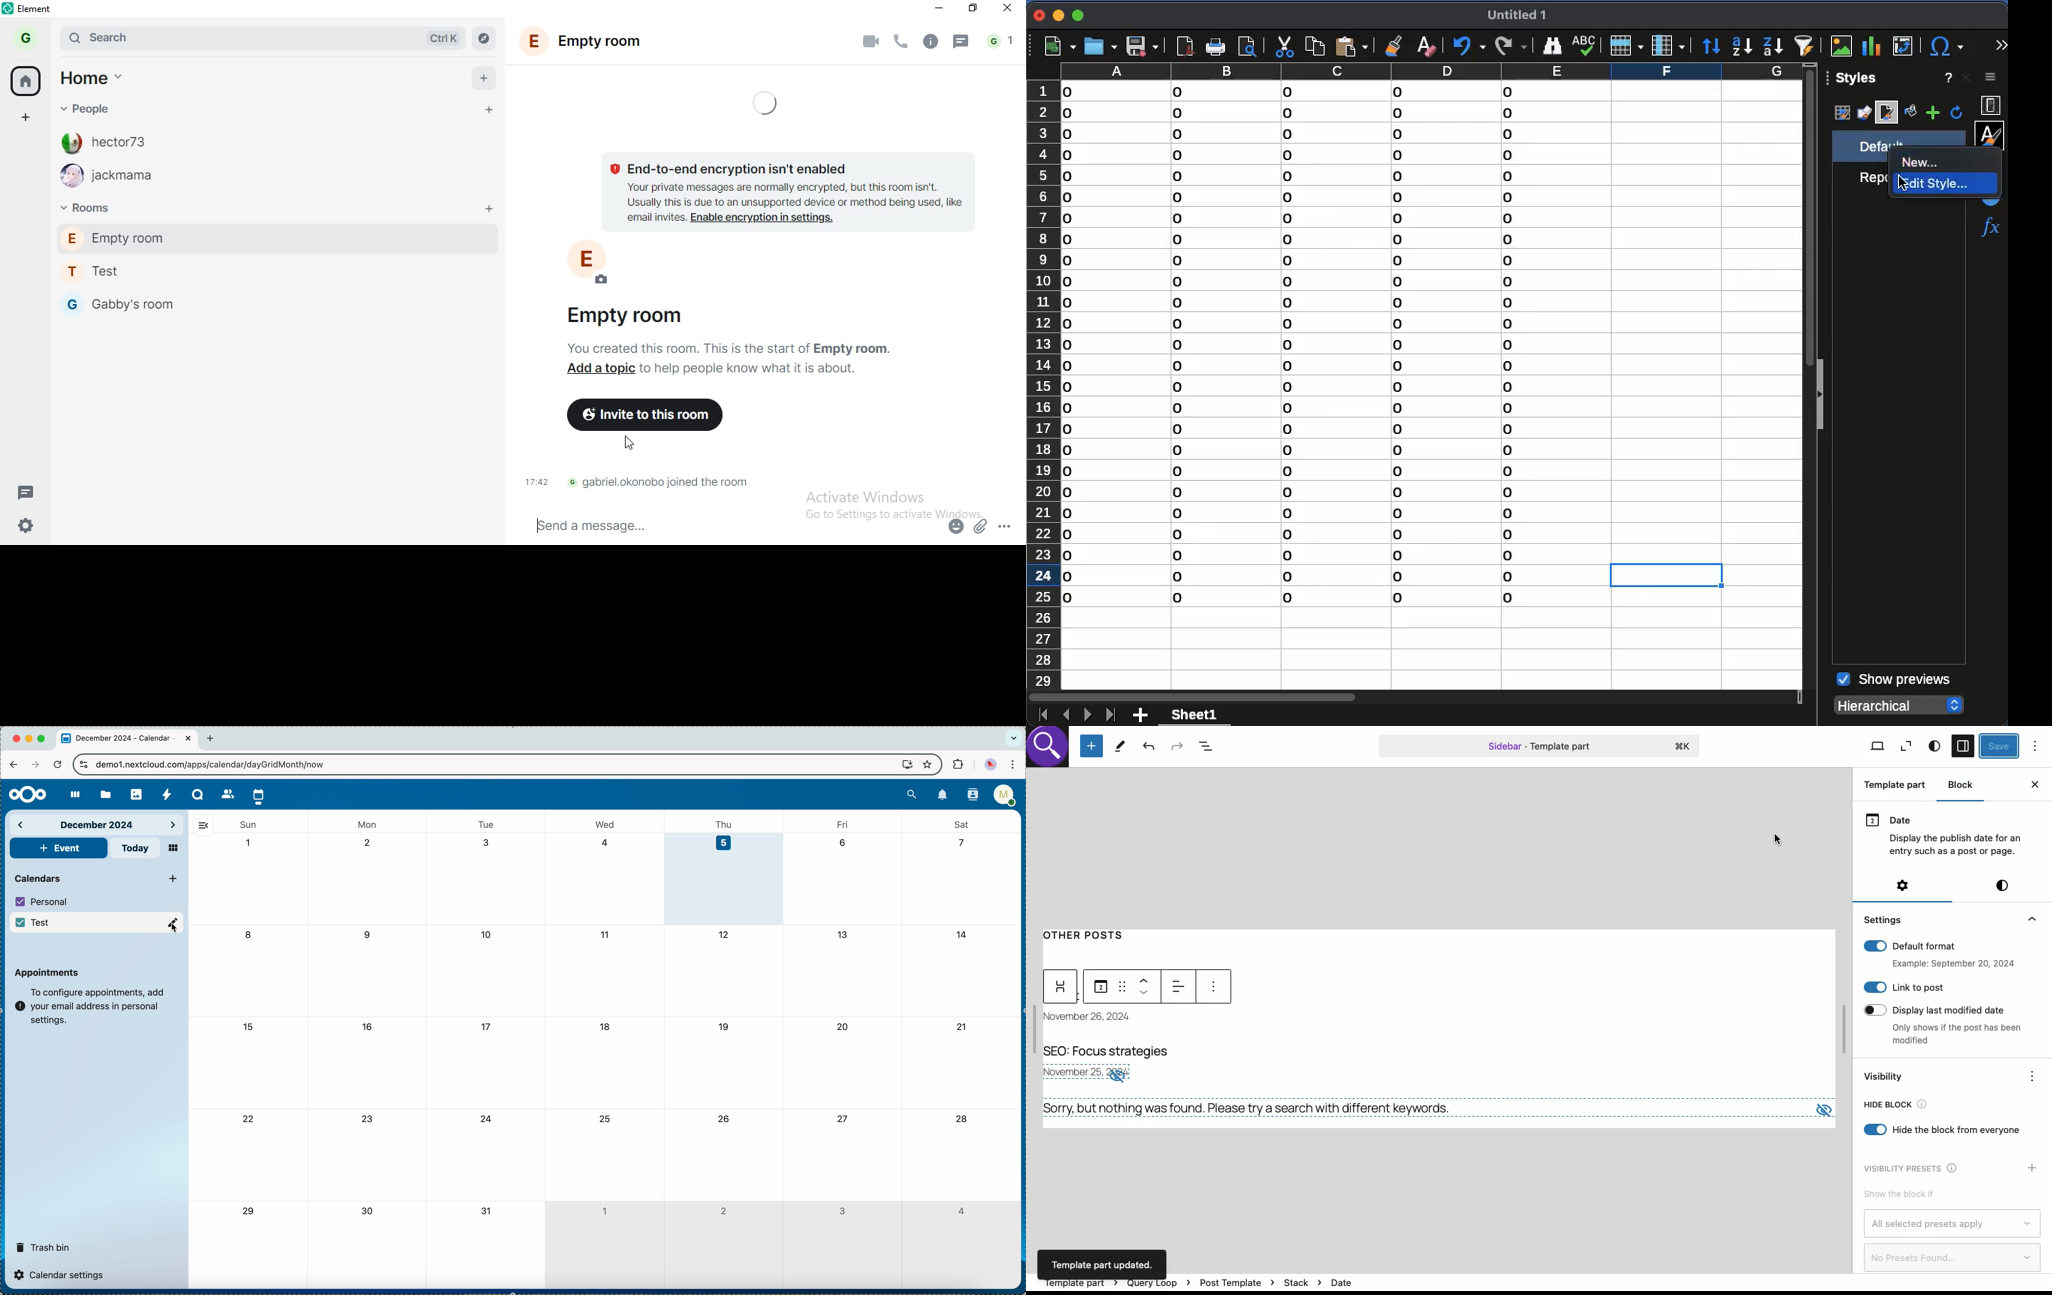 The image size is (2072, 1316). Describe the element at coordinates (136, 792) in the screenshot. I see `photos` at that location.